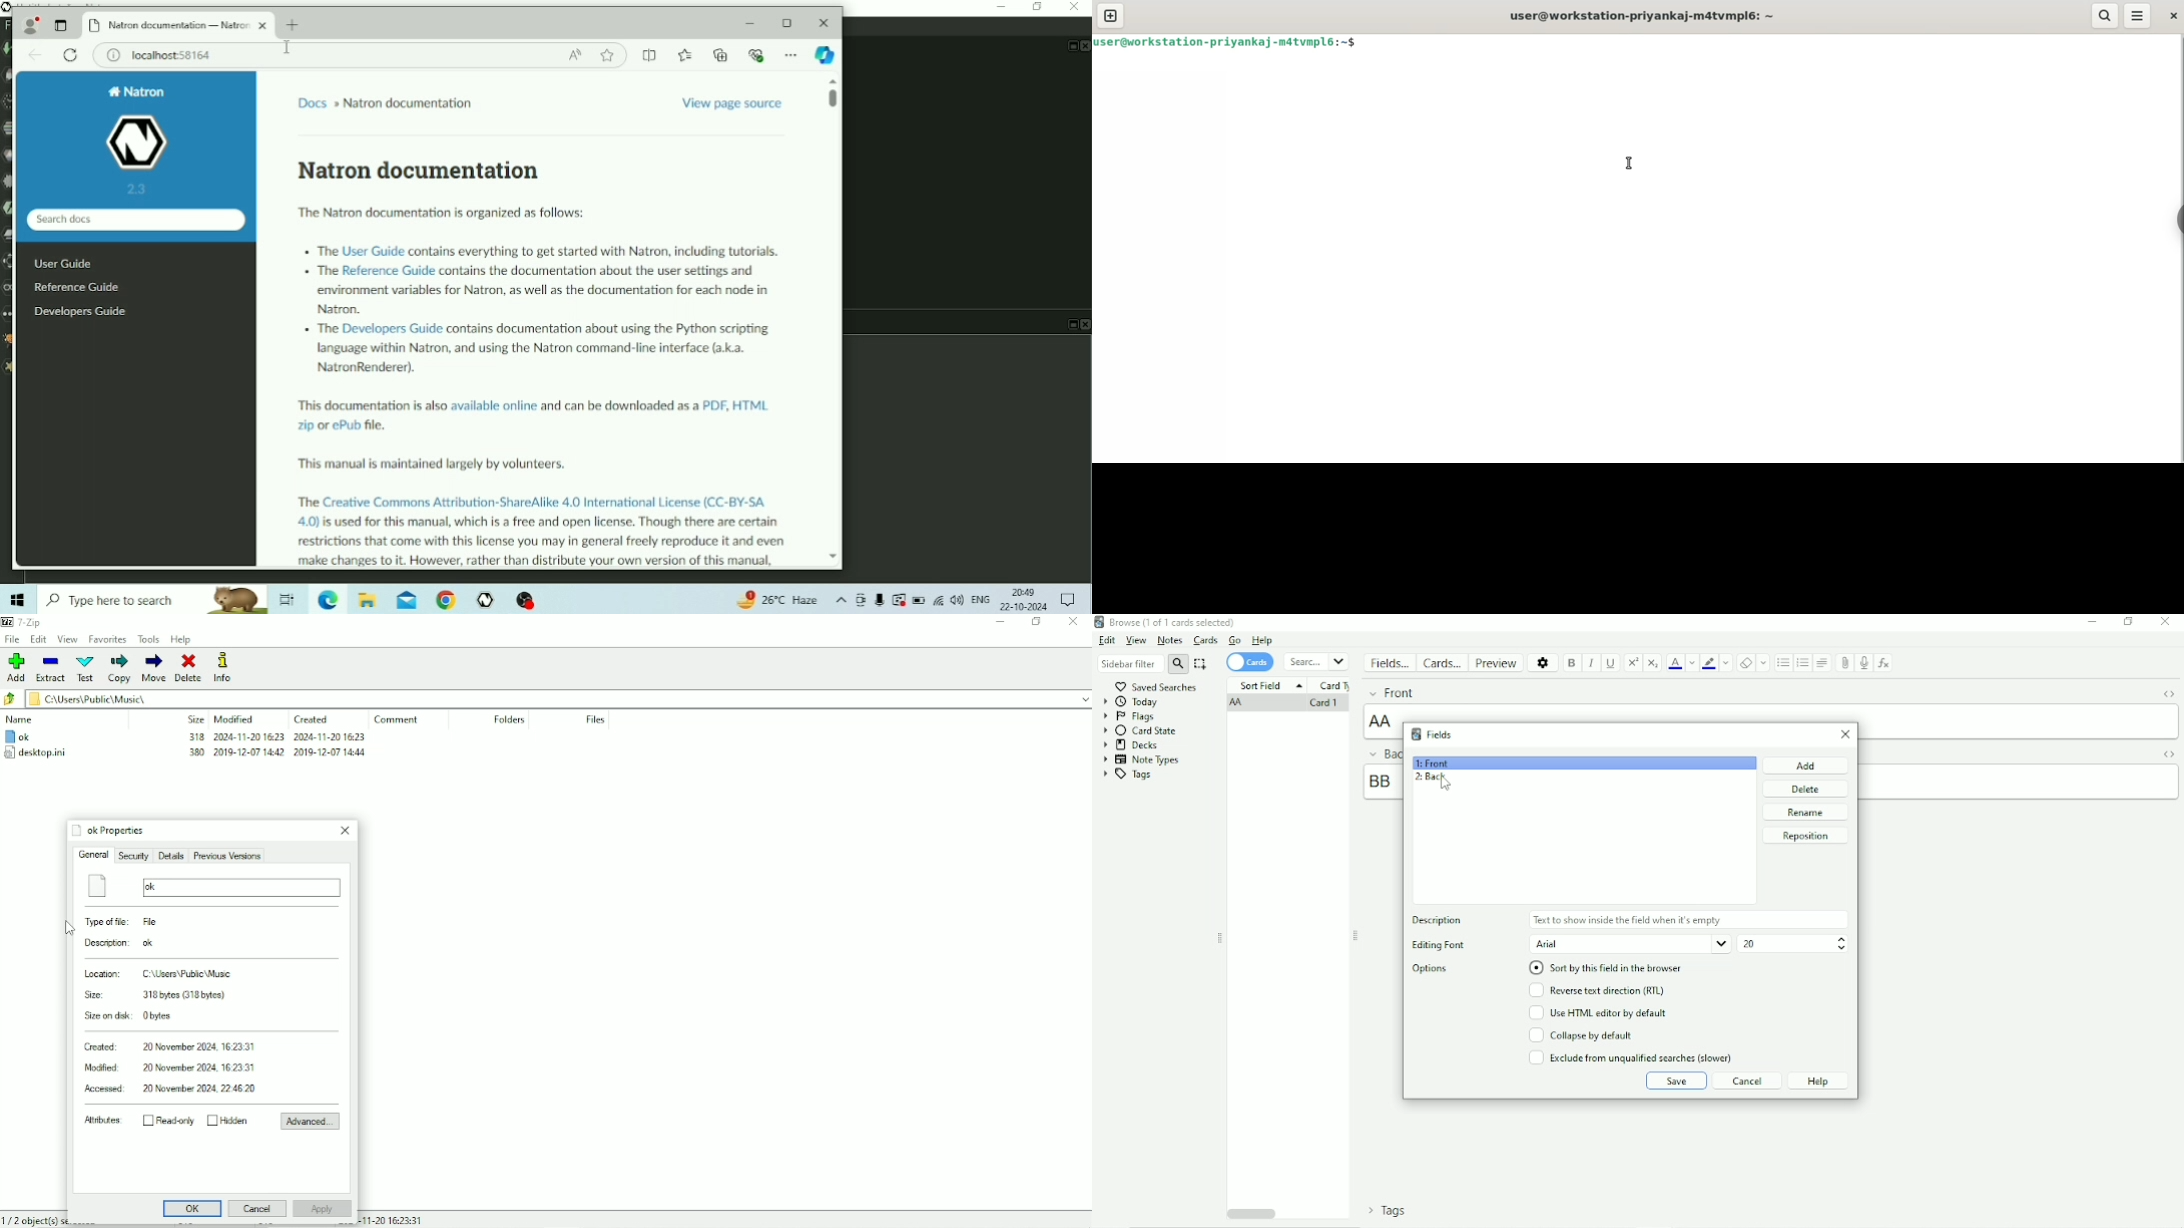 The width and height of the screenshot is (2184, 1232). Describe the element at coordinates (1270, 685) in the screenshot. I see `Sort Field` at that location.